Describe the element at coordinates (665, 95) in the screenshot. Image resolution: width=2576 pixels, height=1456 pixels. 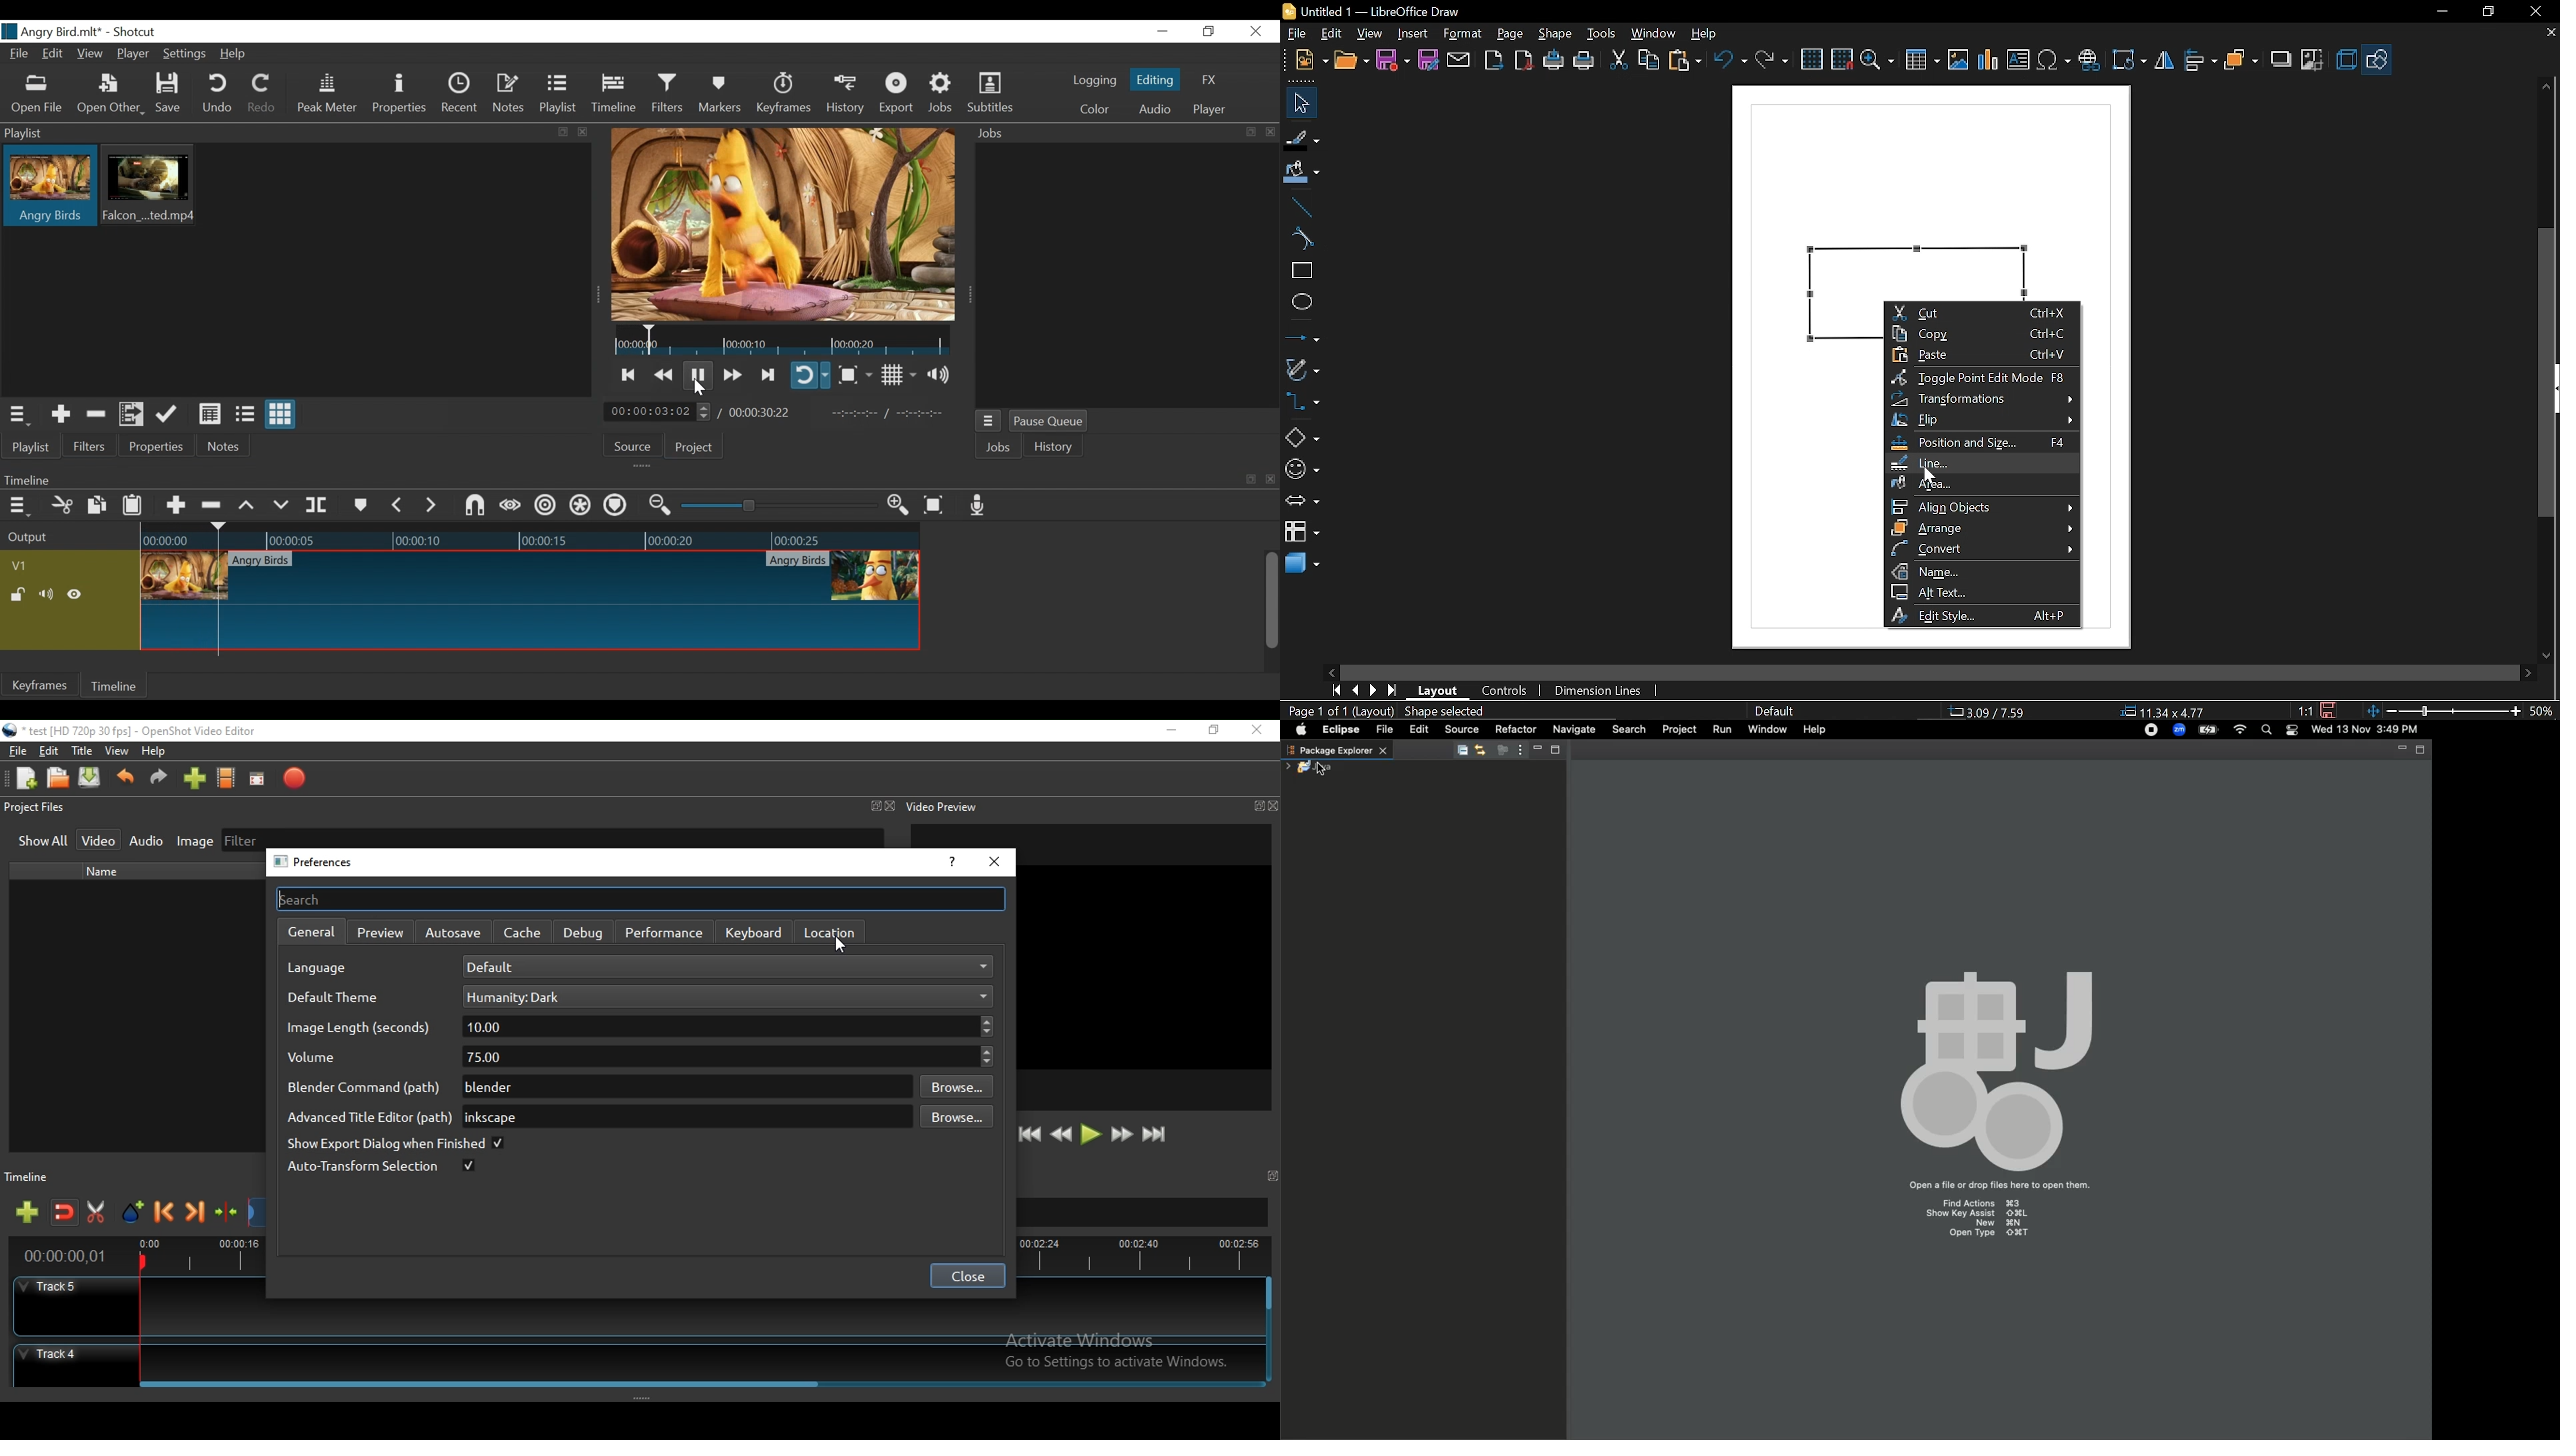
I see `Filters` at that location.